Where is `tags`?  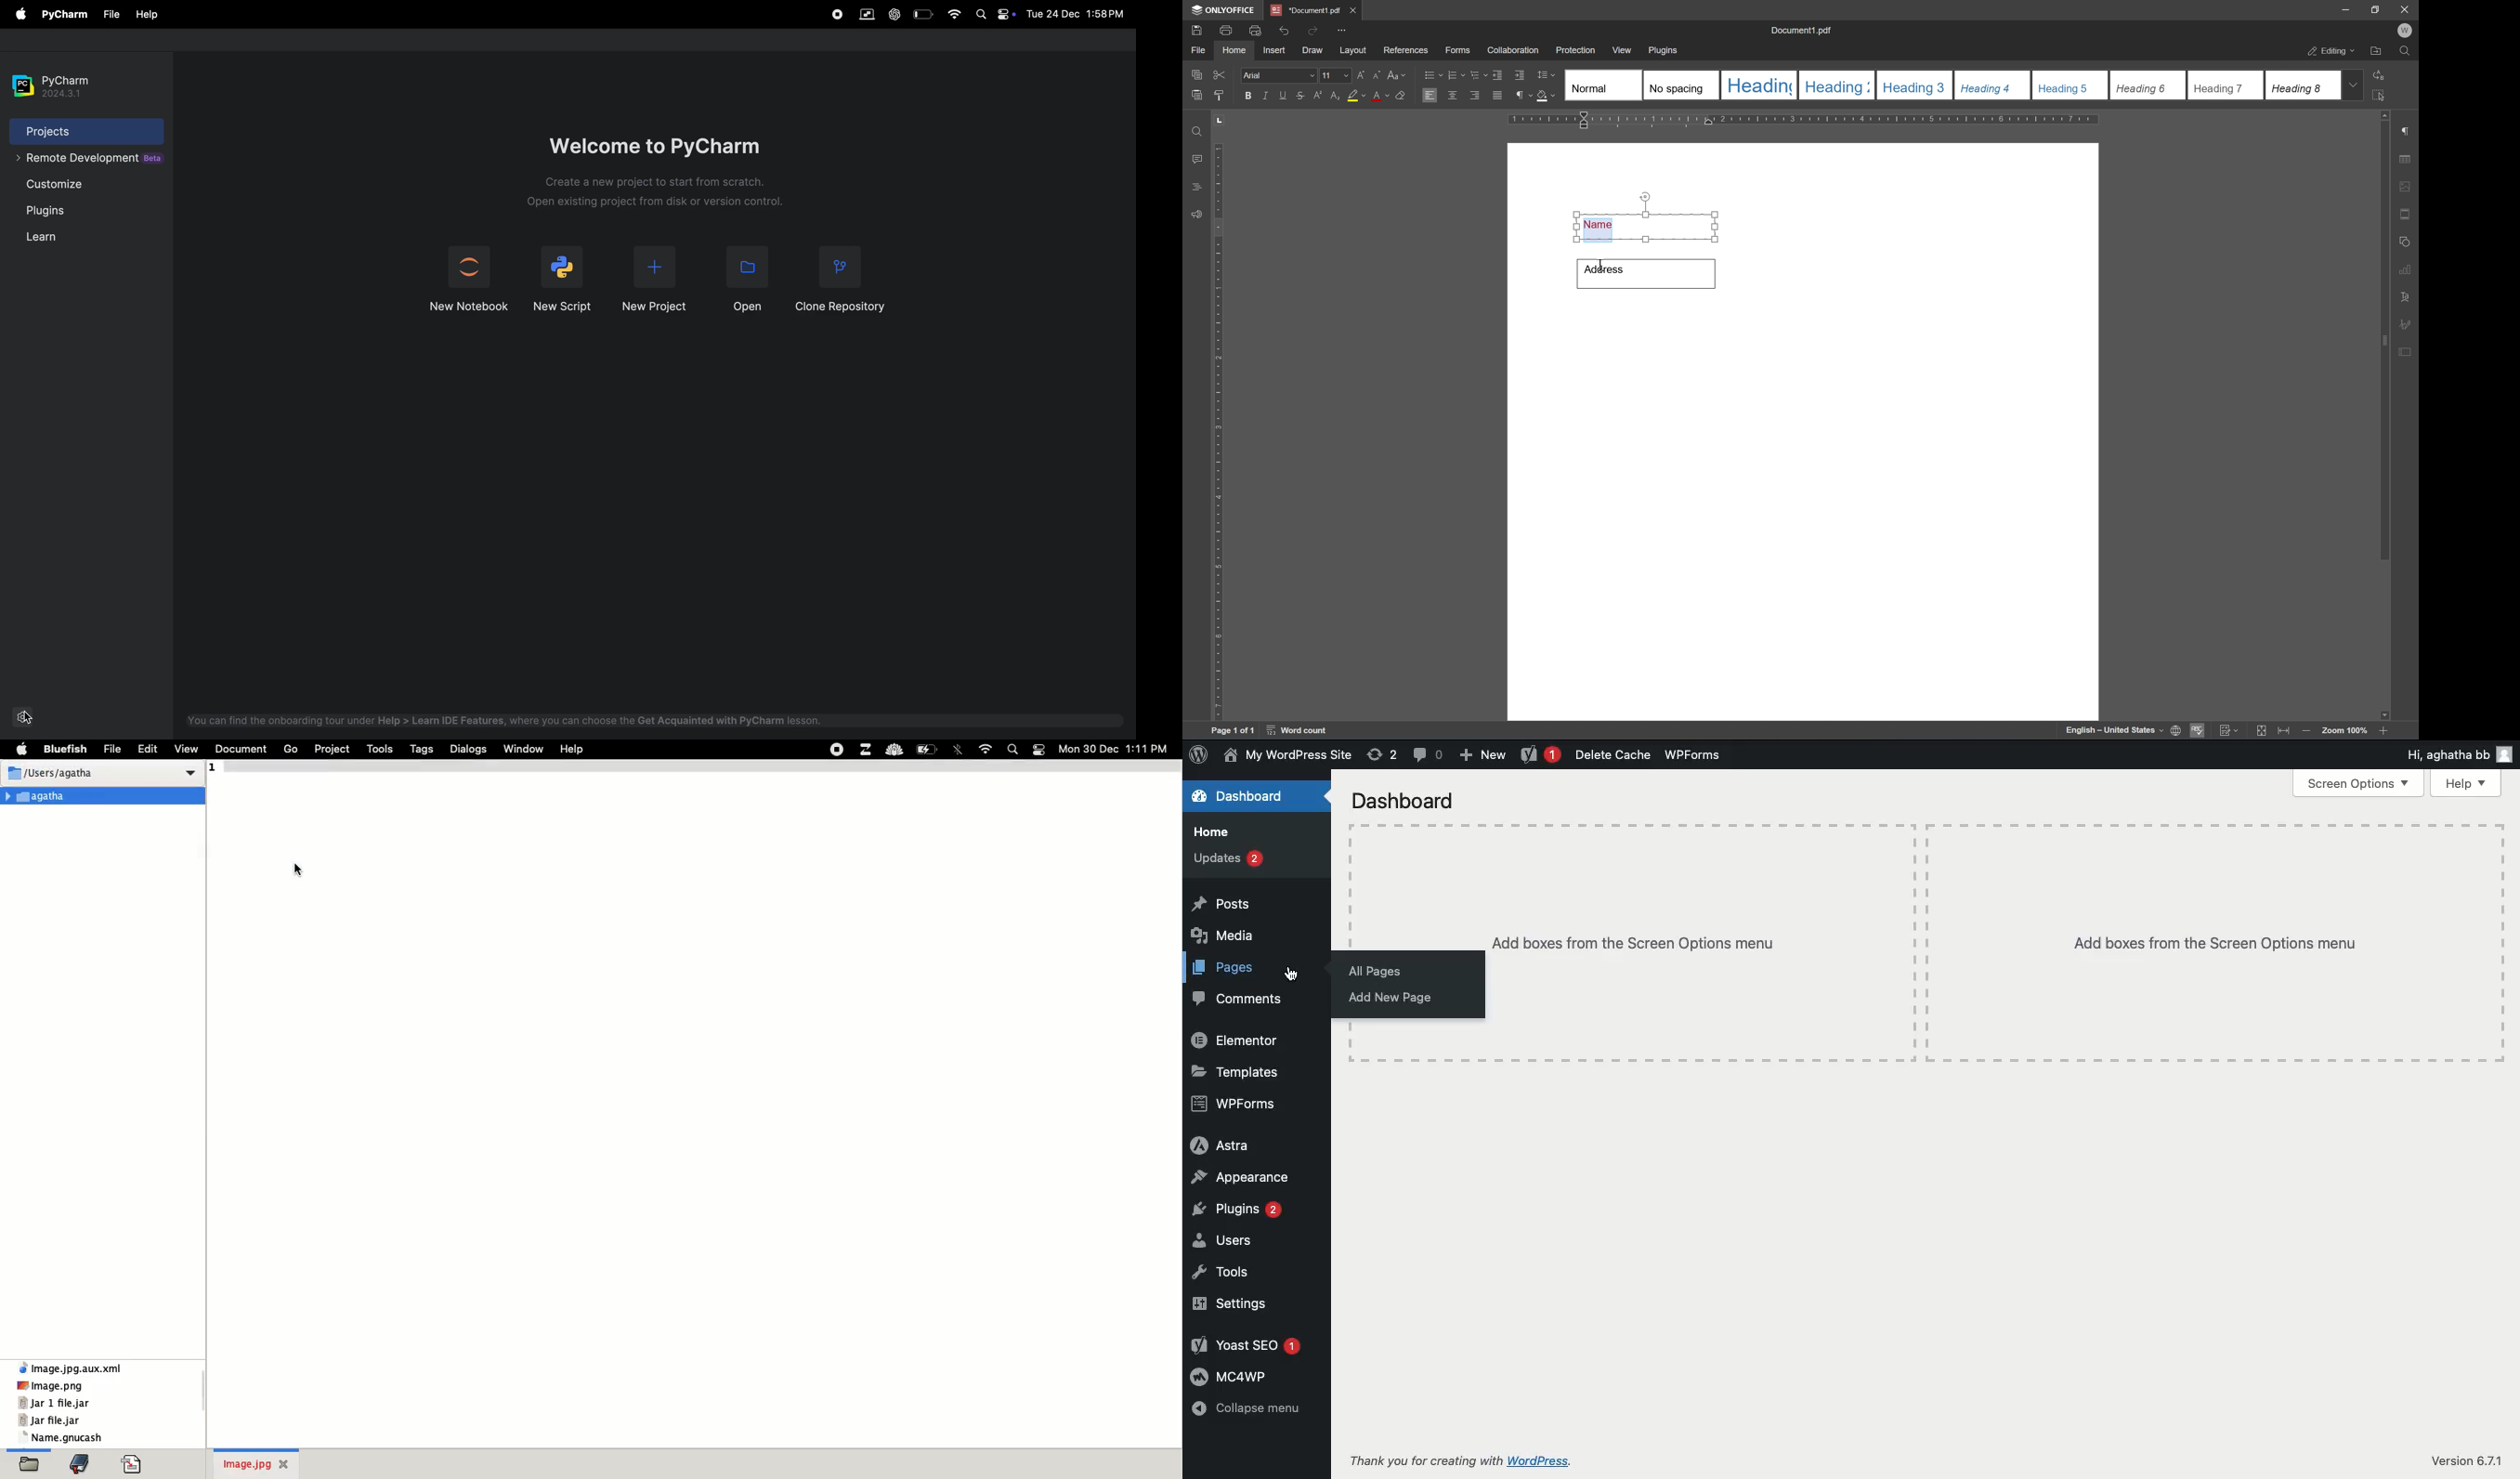
tags is located at coordinates (423, 749).